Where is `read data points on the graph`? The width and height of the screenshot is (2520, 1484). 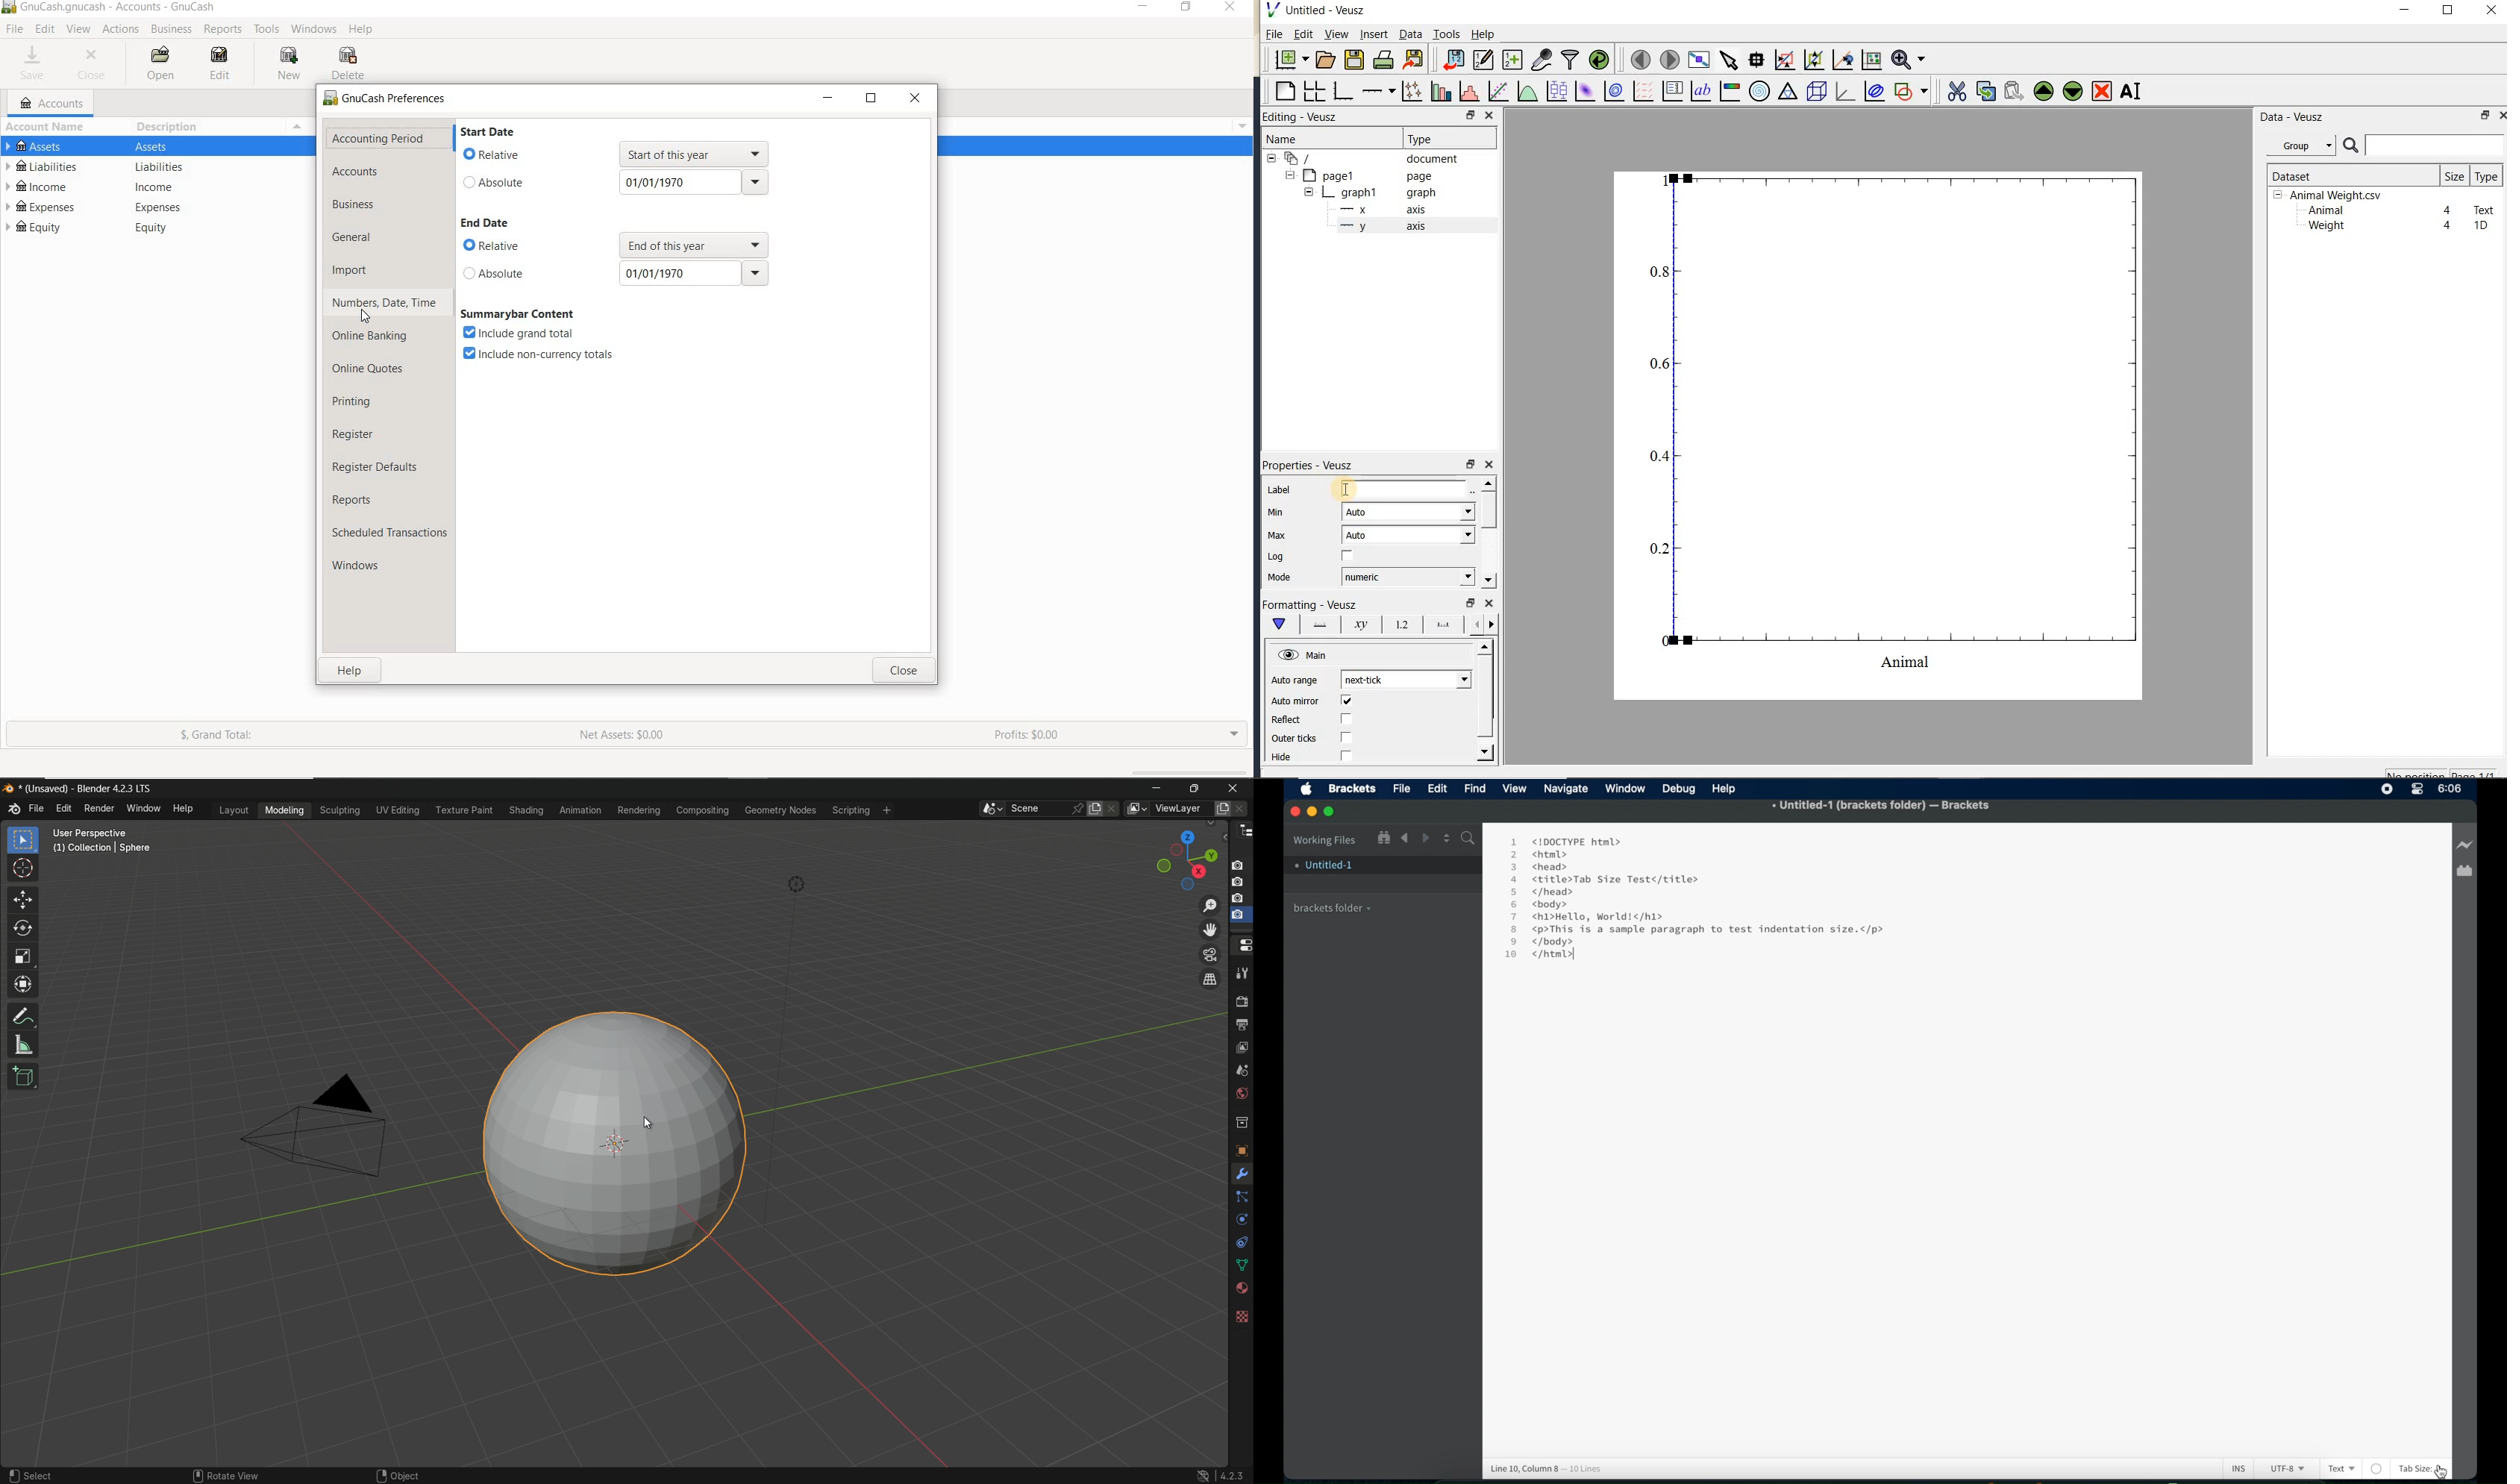
read data points on the graph is located at coordinates (1756, 60).